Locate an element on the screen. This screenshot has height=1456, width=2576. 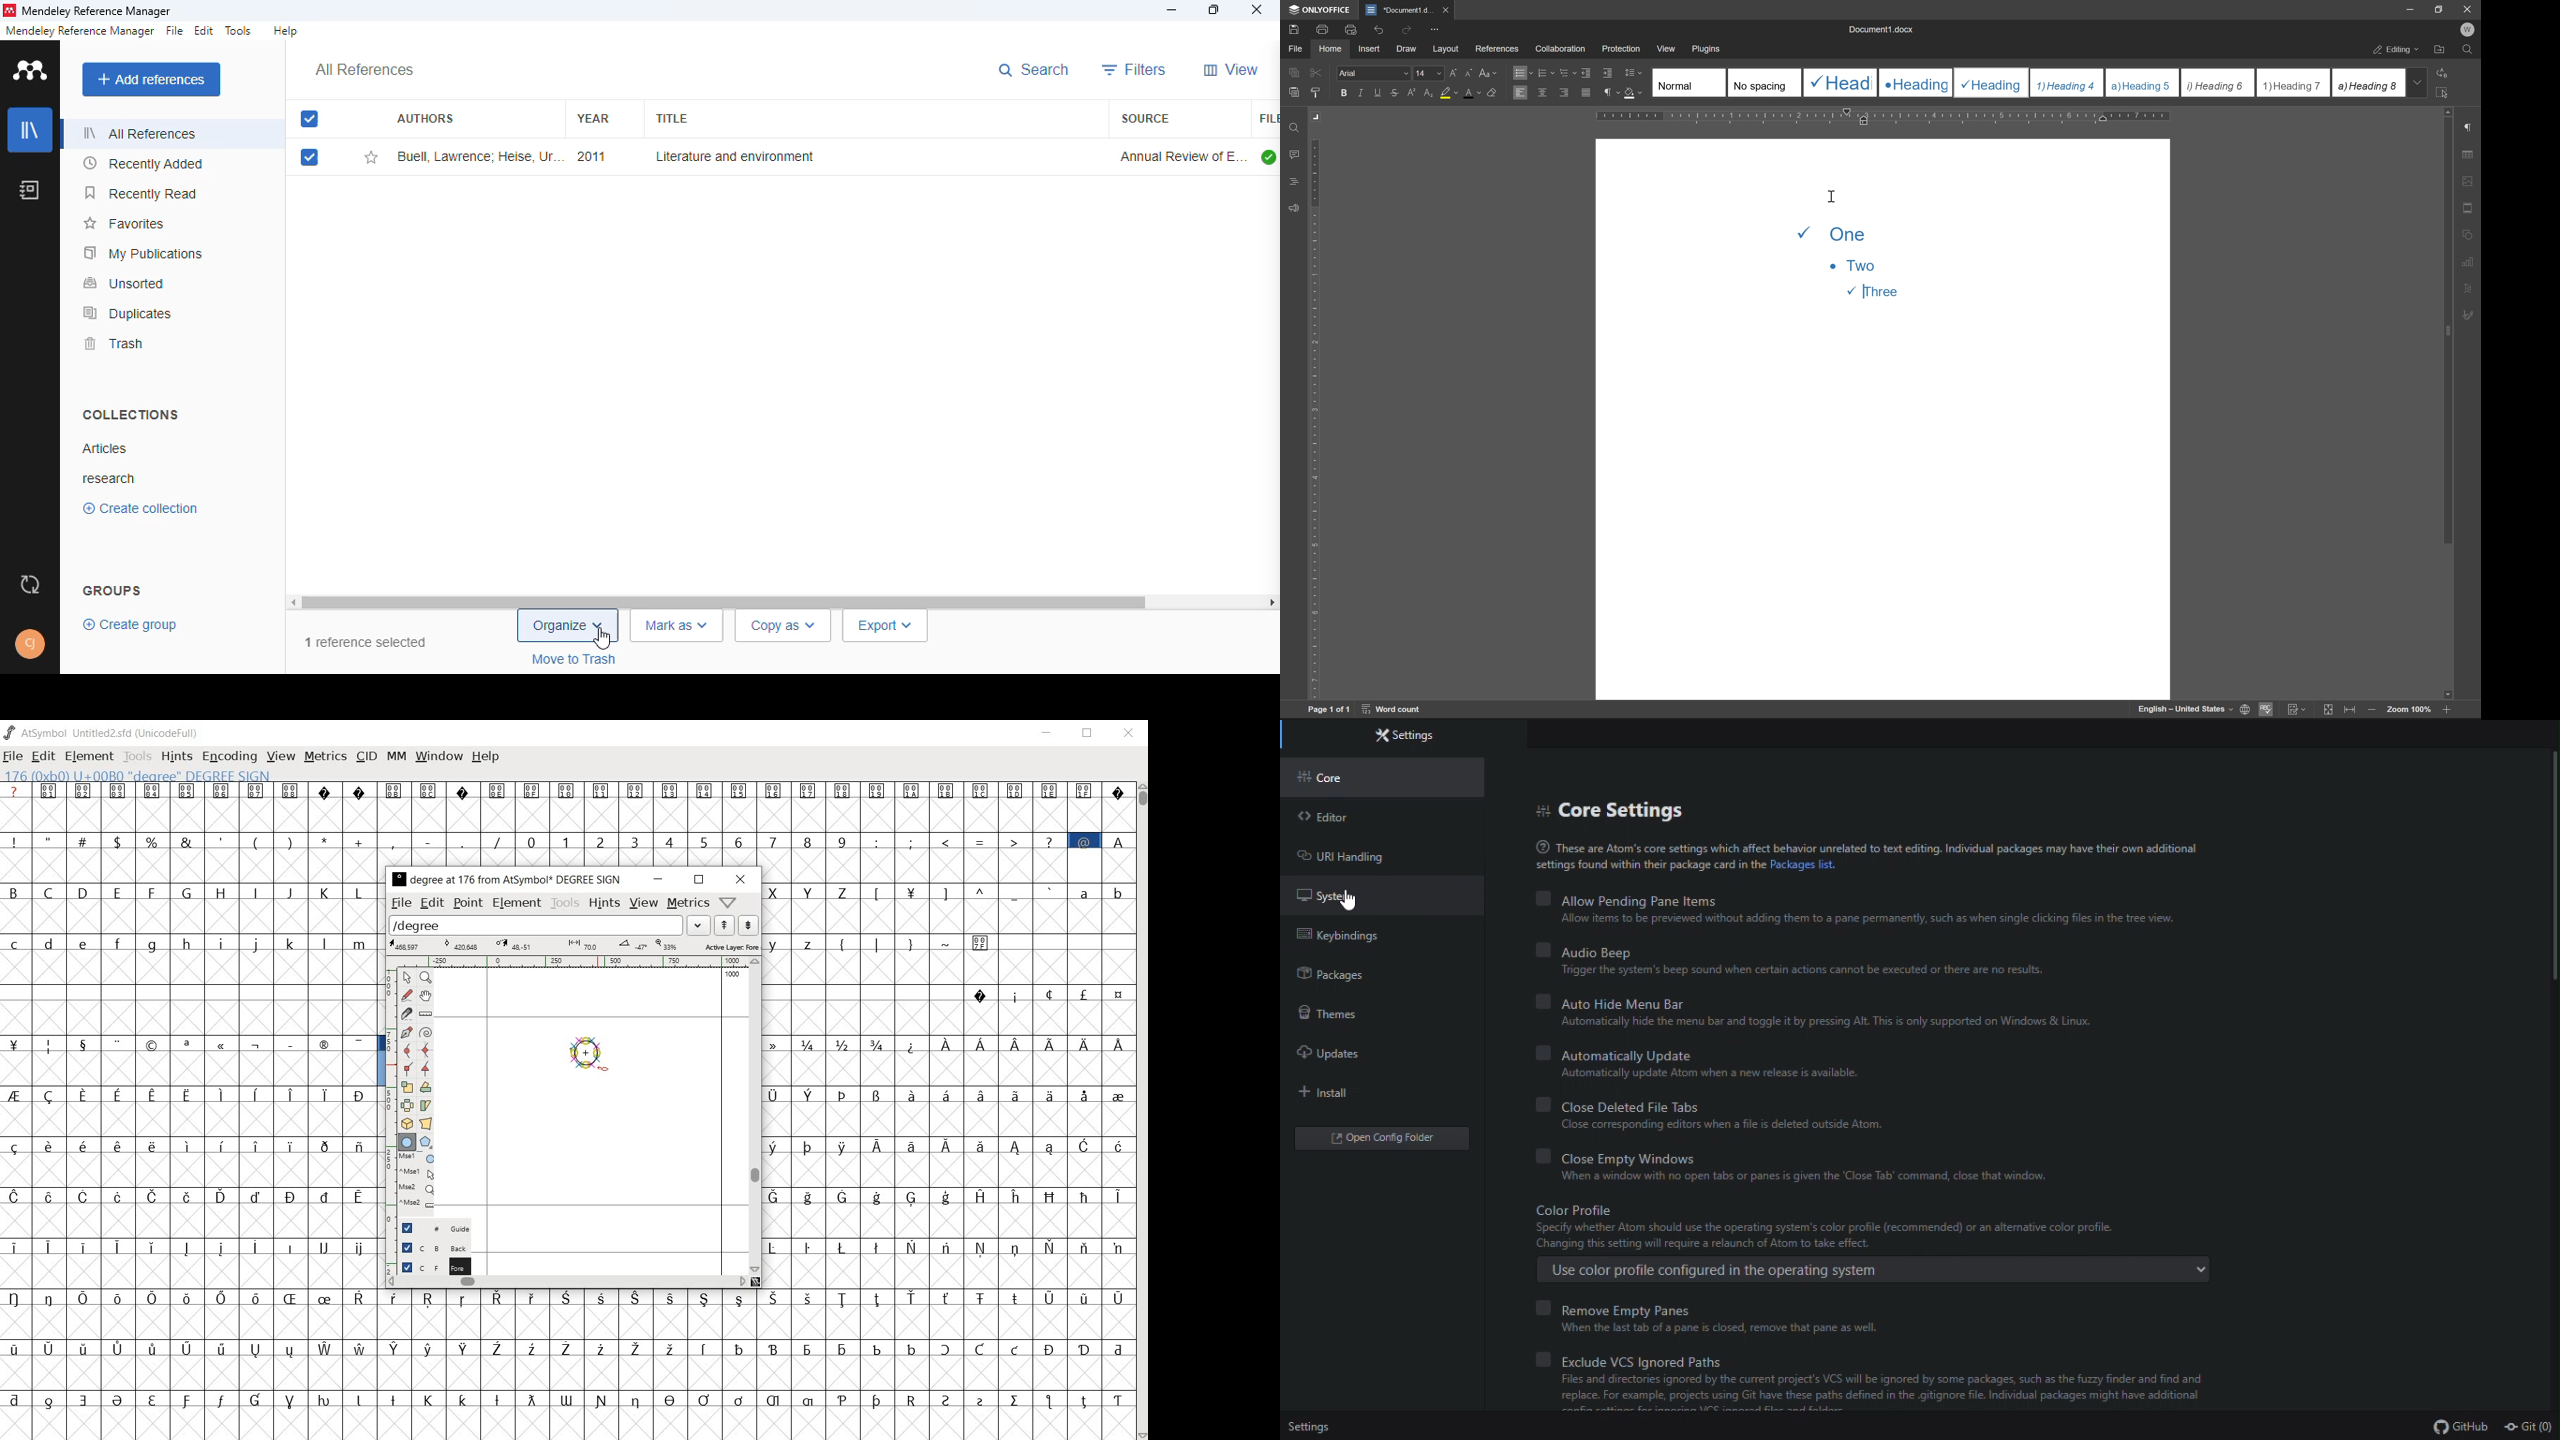
unsupported charters is located at coordinates (1119, 790).